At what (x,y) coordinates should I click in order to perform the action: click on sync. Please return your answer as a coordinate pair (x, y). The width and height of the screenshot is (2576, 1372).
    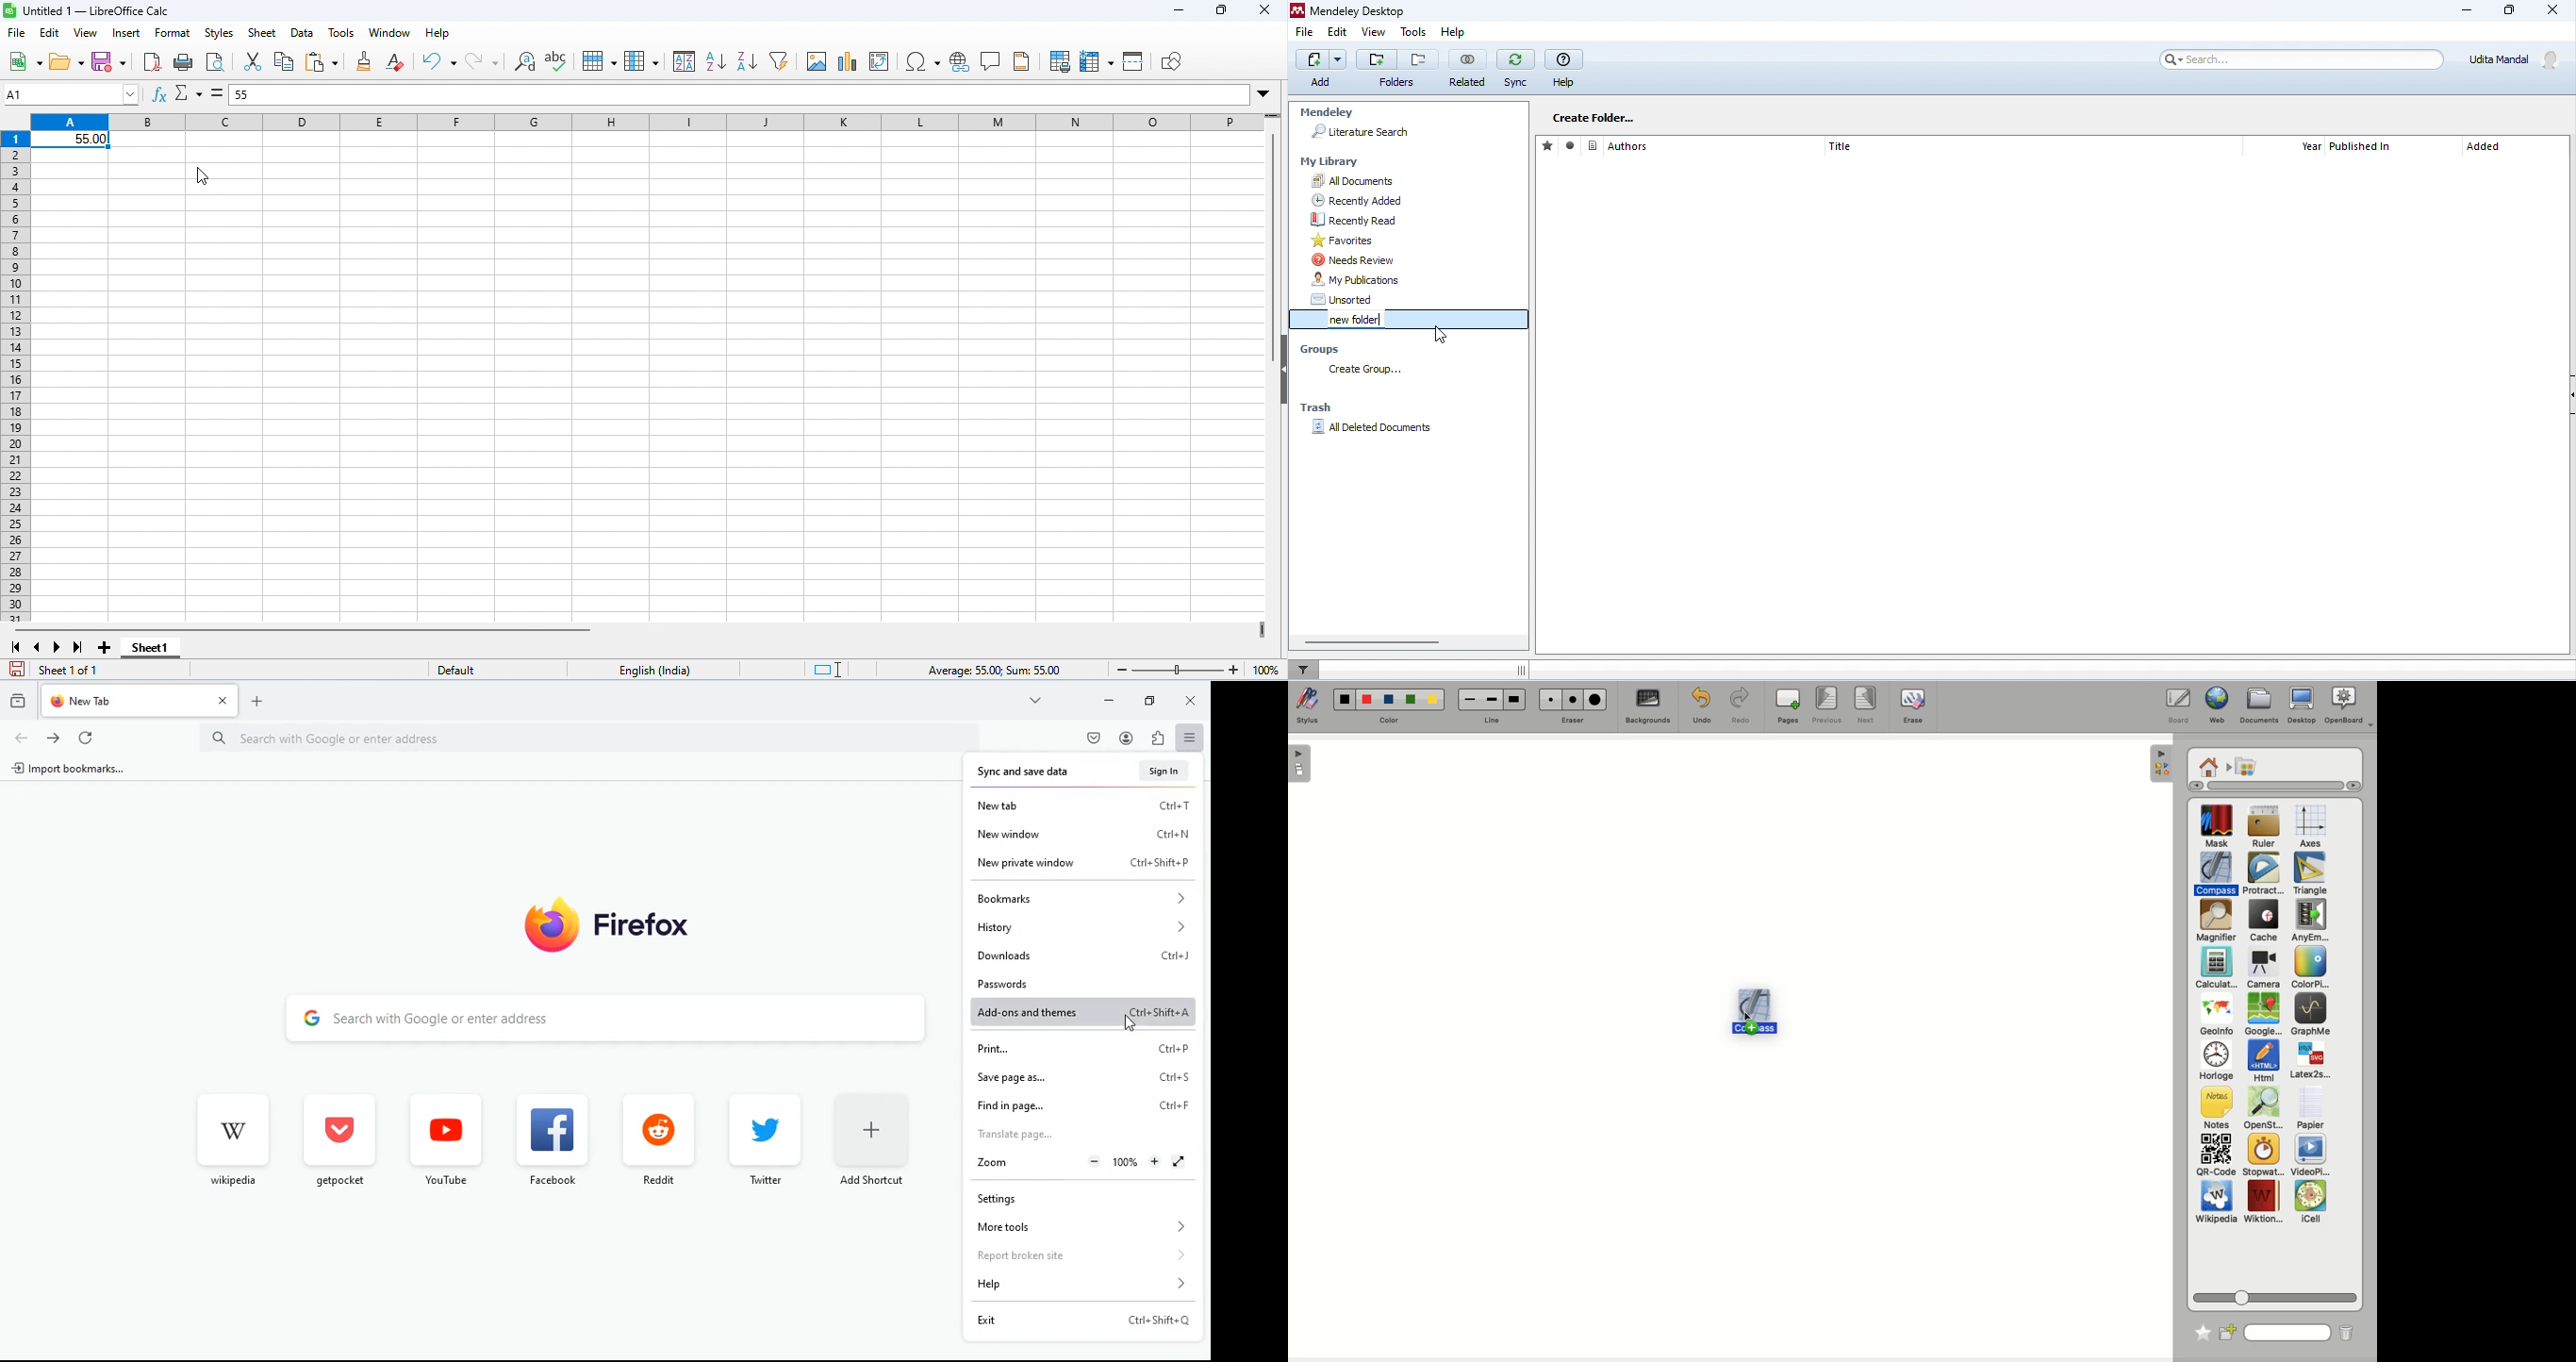
    Looking at the image, I should click on (1515, 69).